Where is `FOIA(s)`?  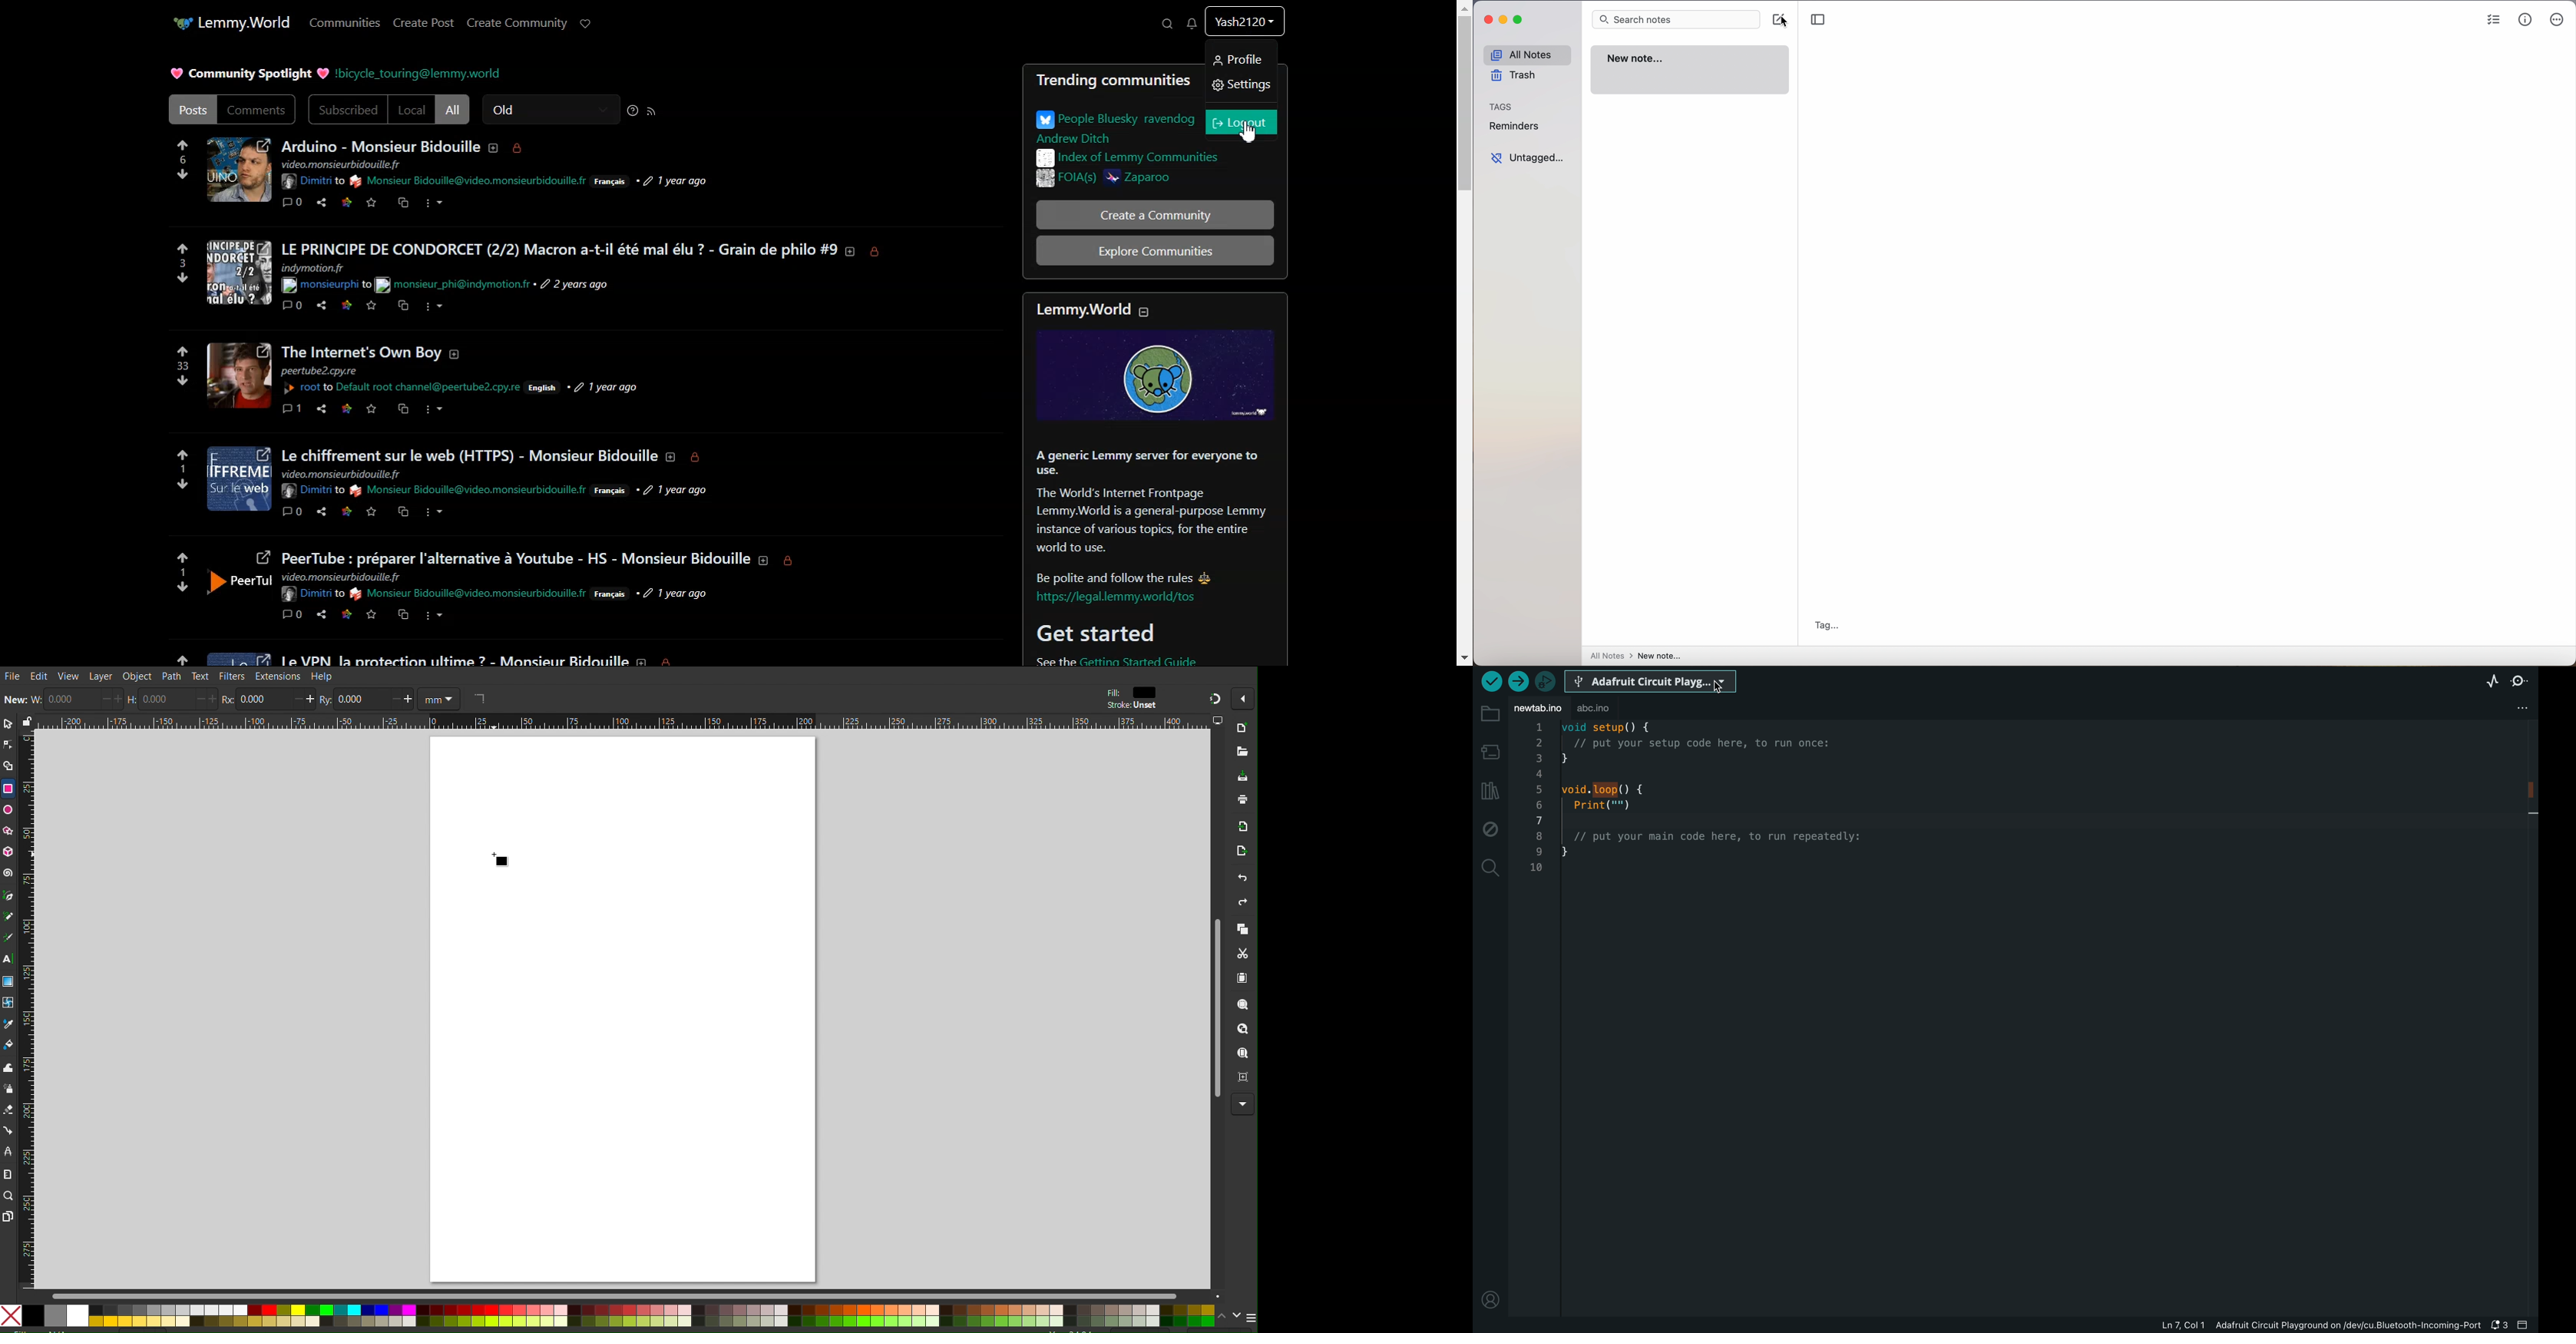 FOIA(s) is located at coordinates (1062, 178).